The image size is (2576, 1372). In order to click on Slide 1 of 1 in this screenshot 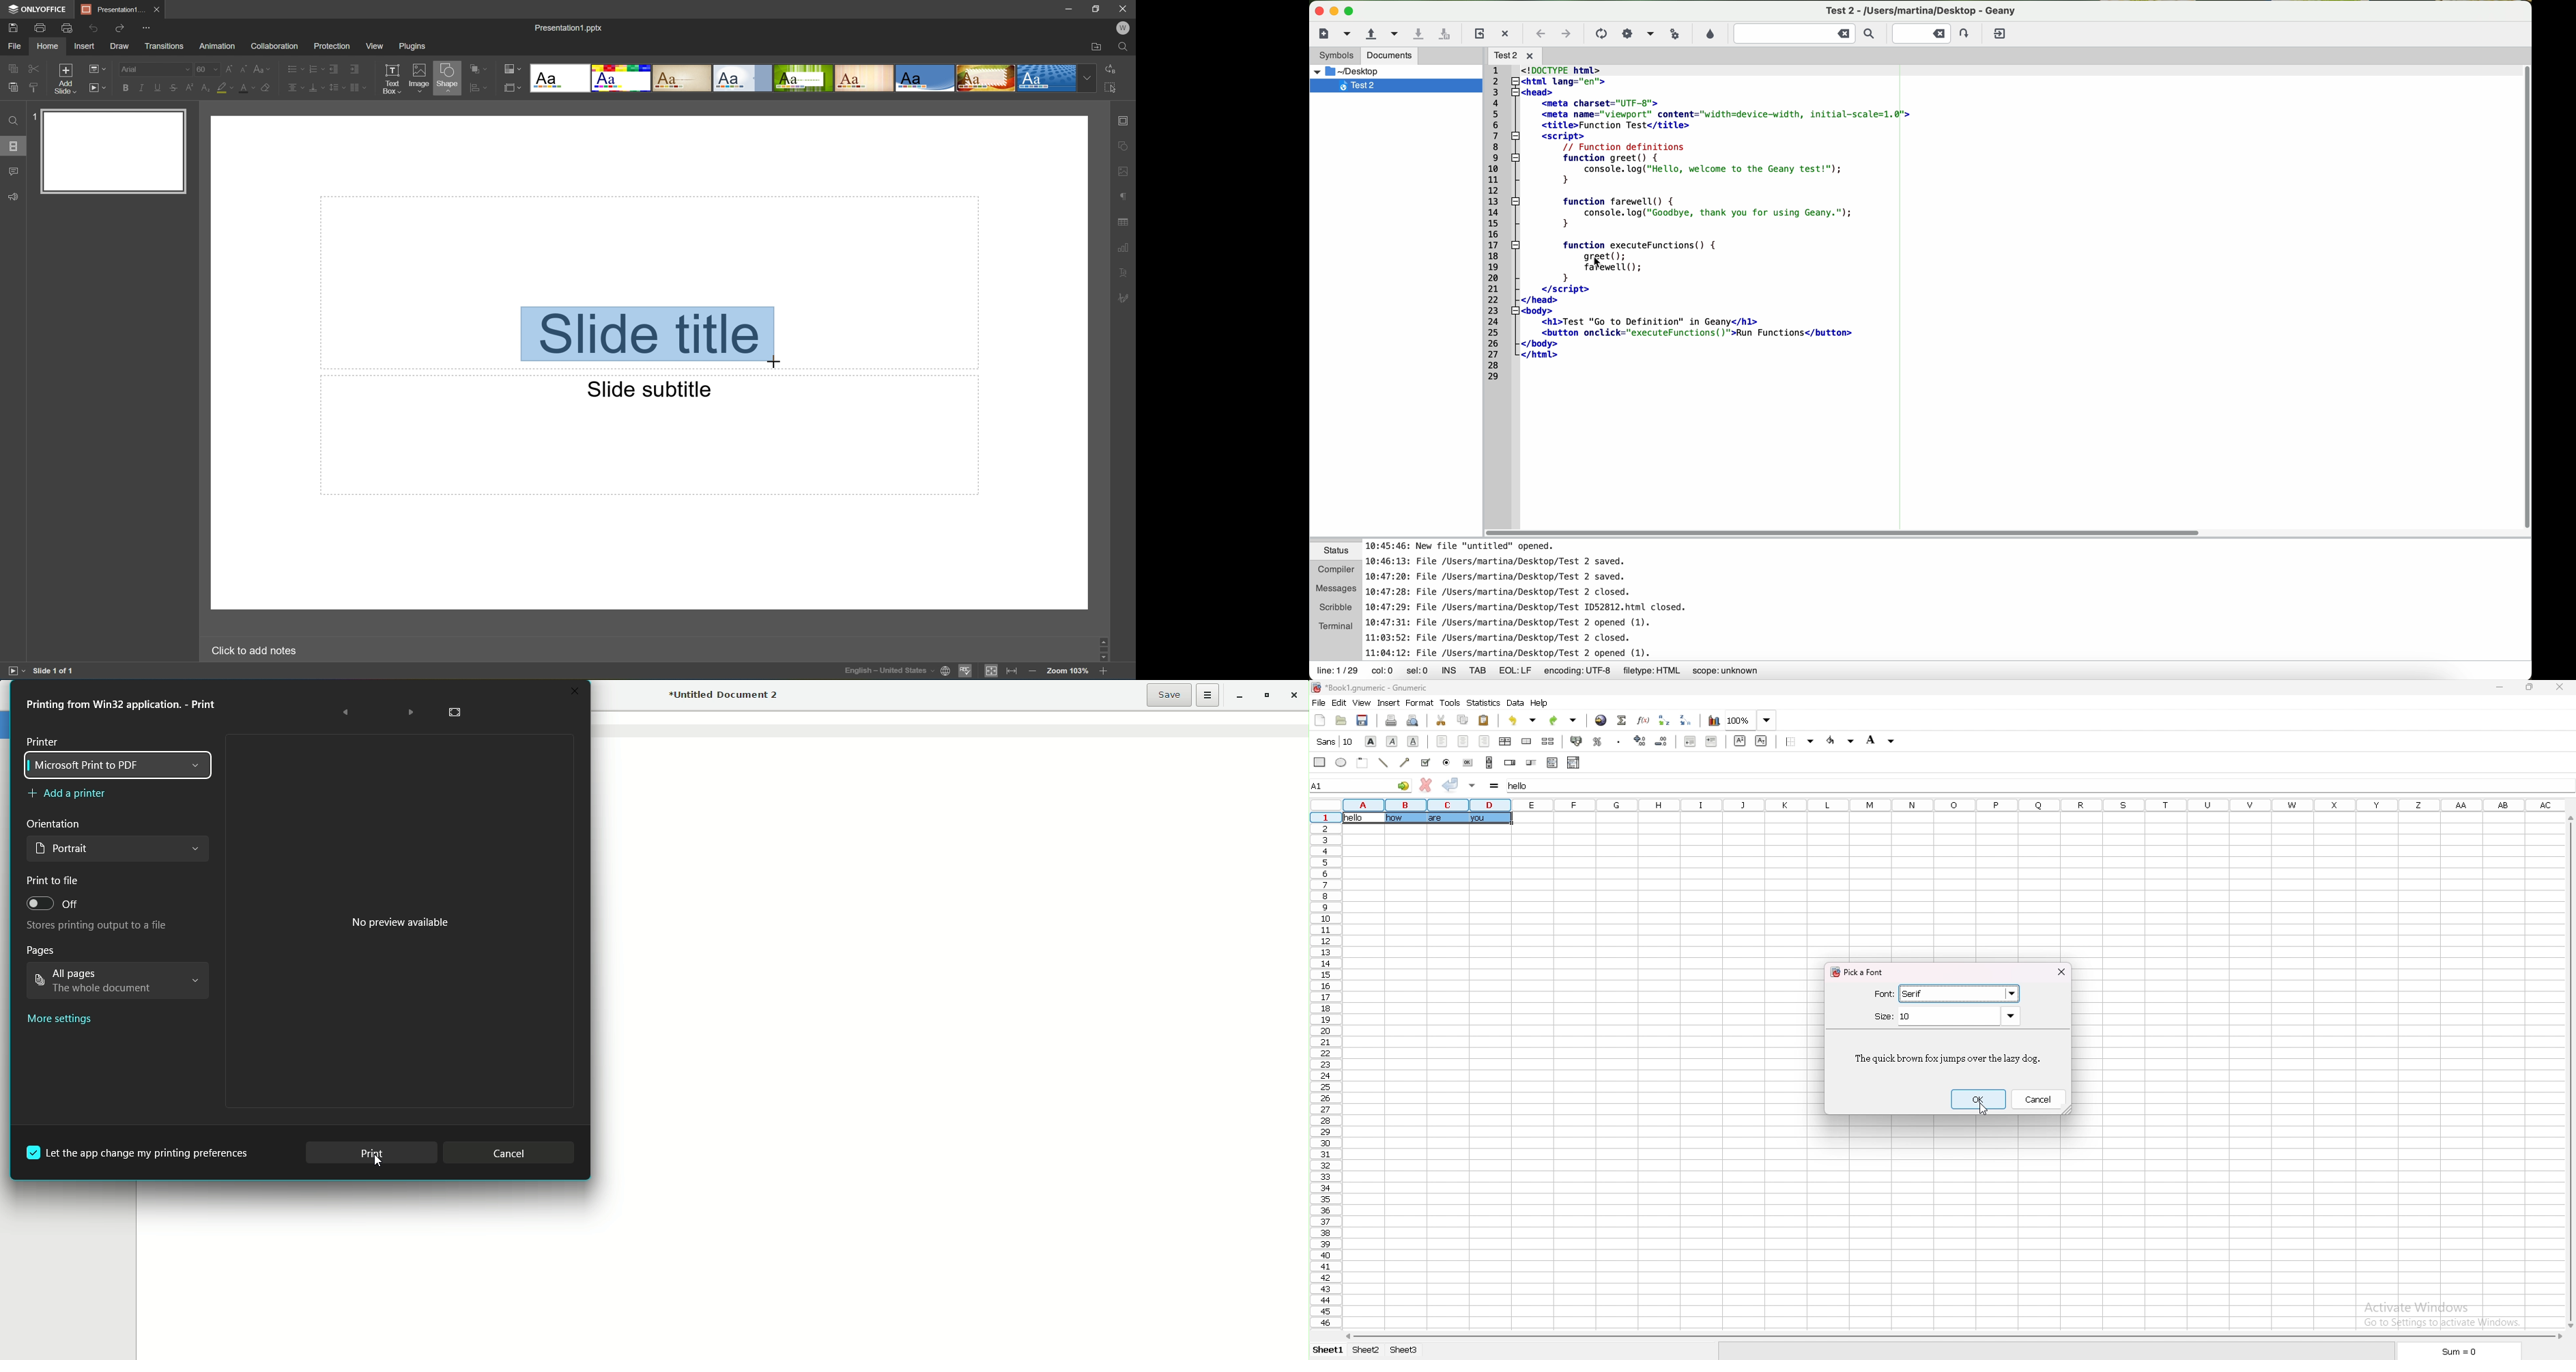, I will do `click(56, 672)`.